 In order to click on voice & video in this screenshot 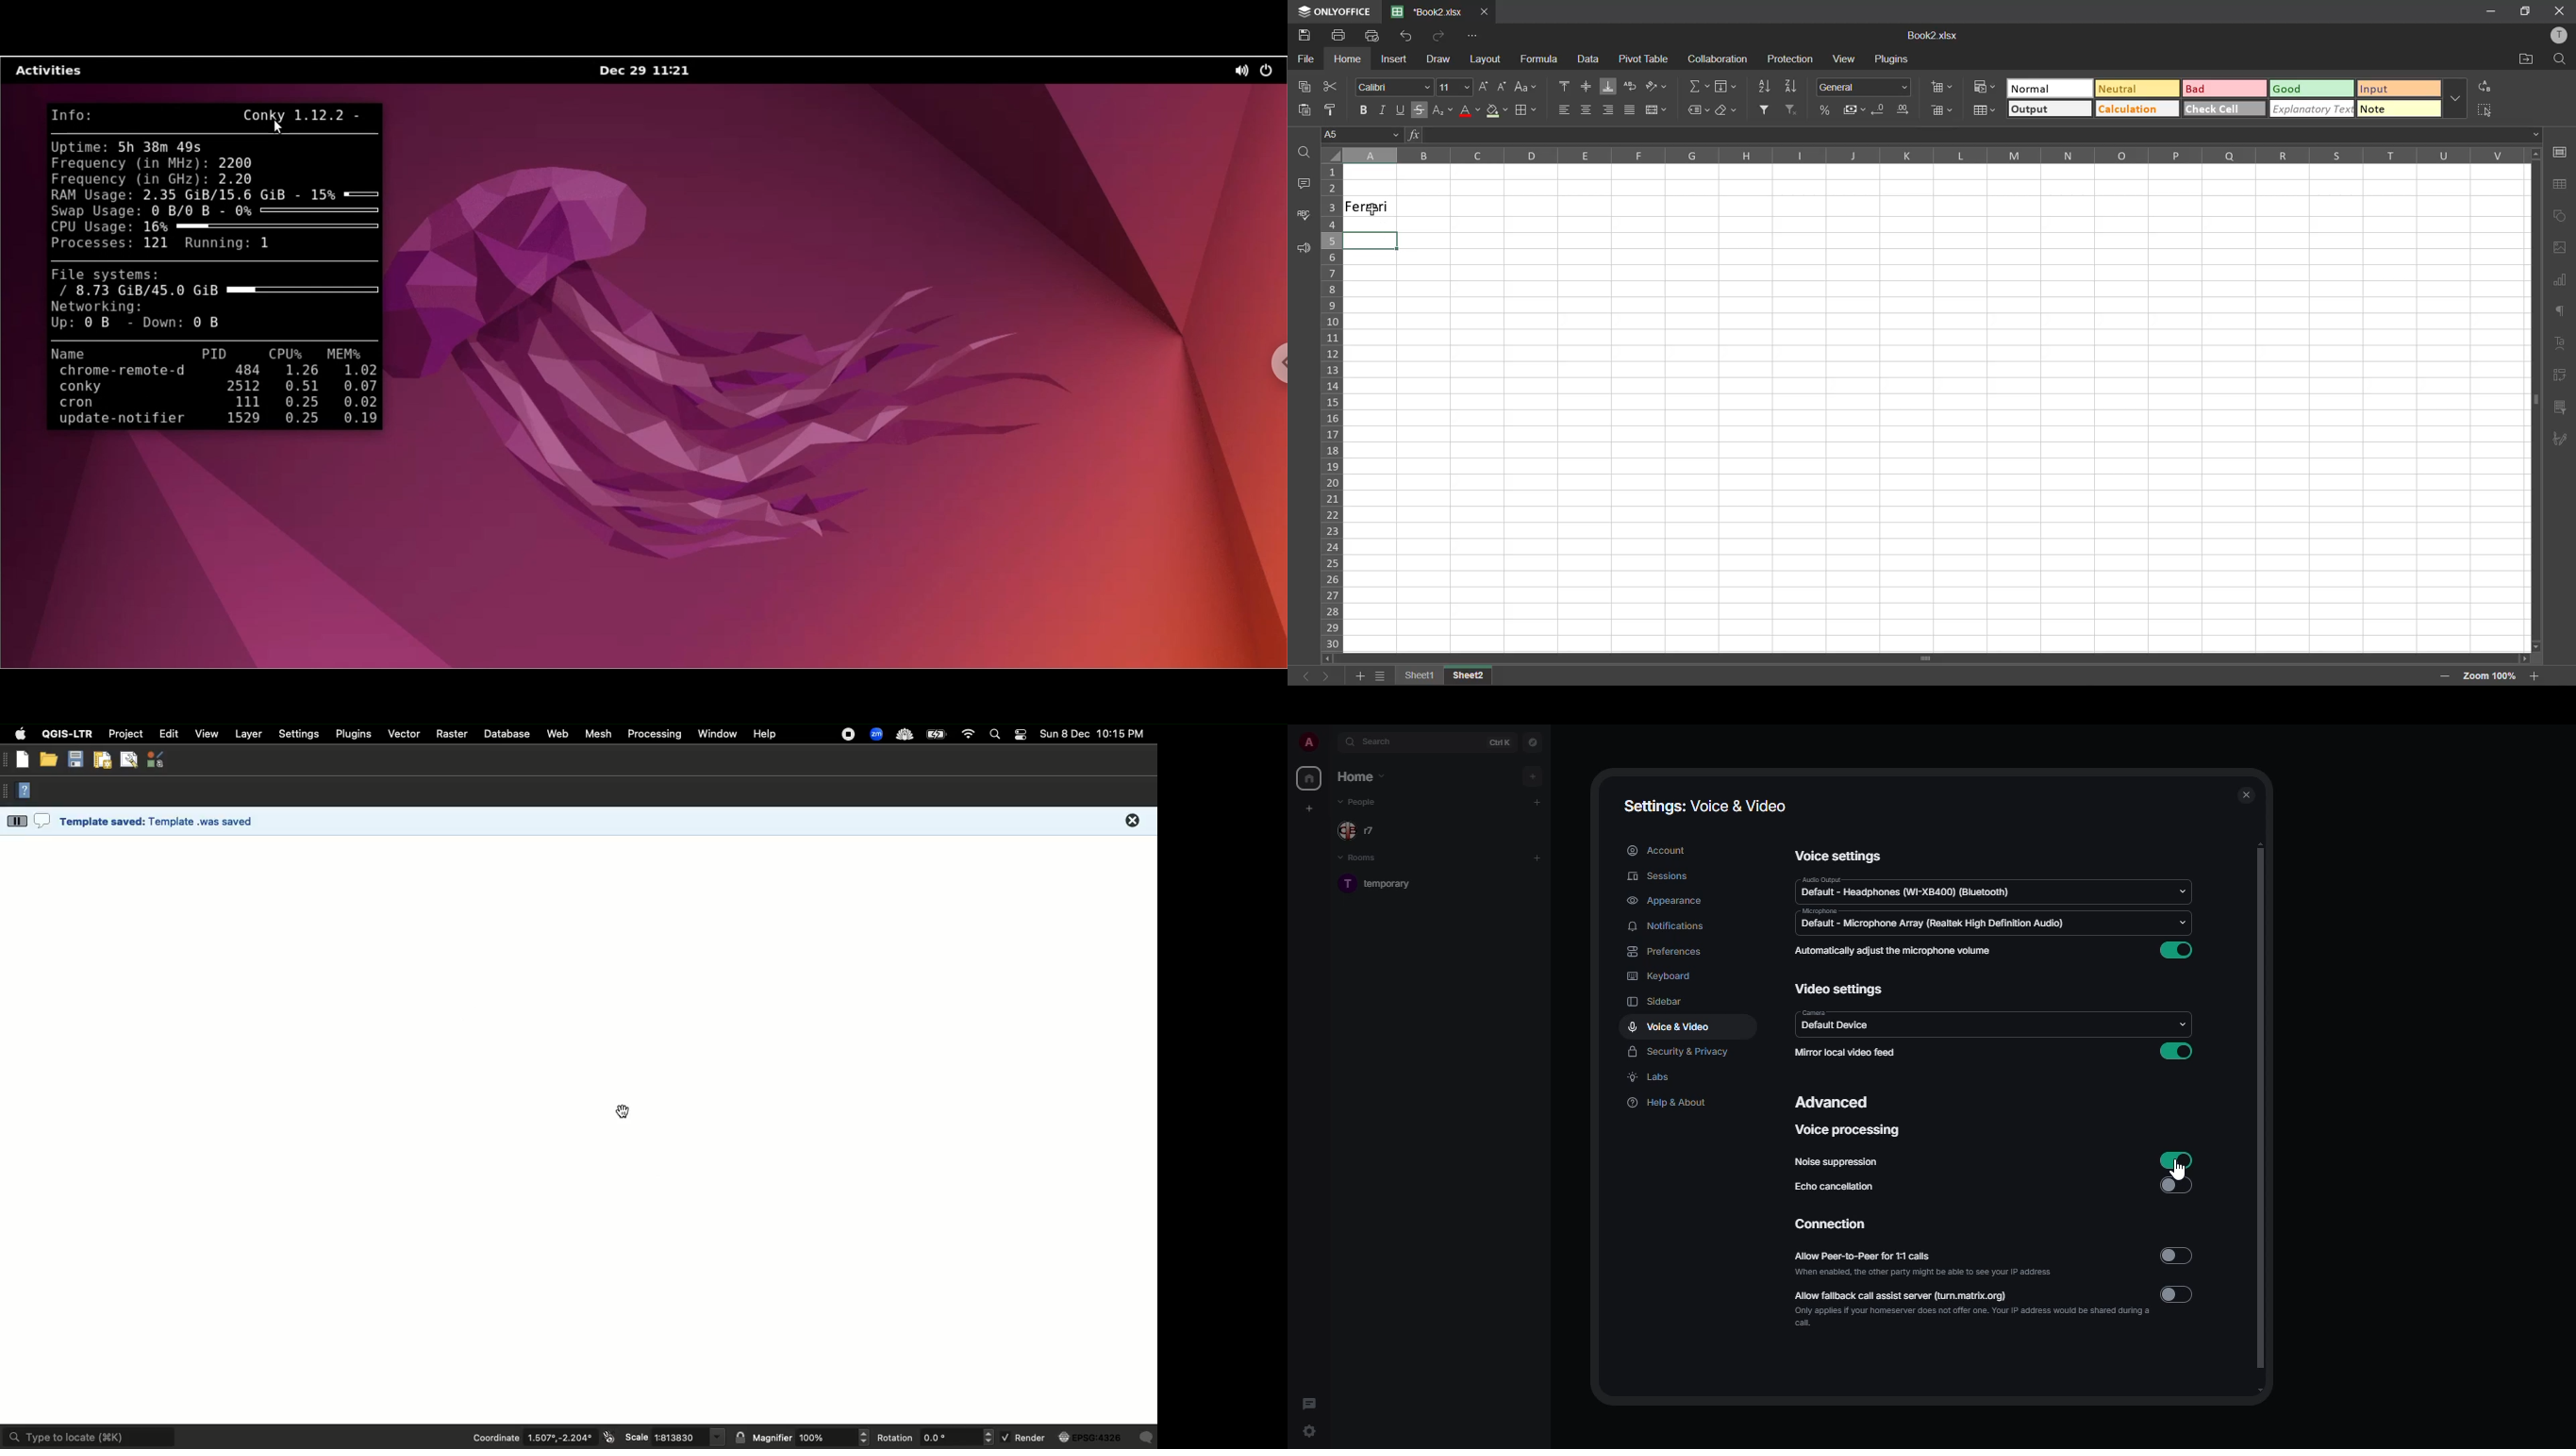, I will do `click(1672, 1027)`.